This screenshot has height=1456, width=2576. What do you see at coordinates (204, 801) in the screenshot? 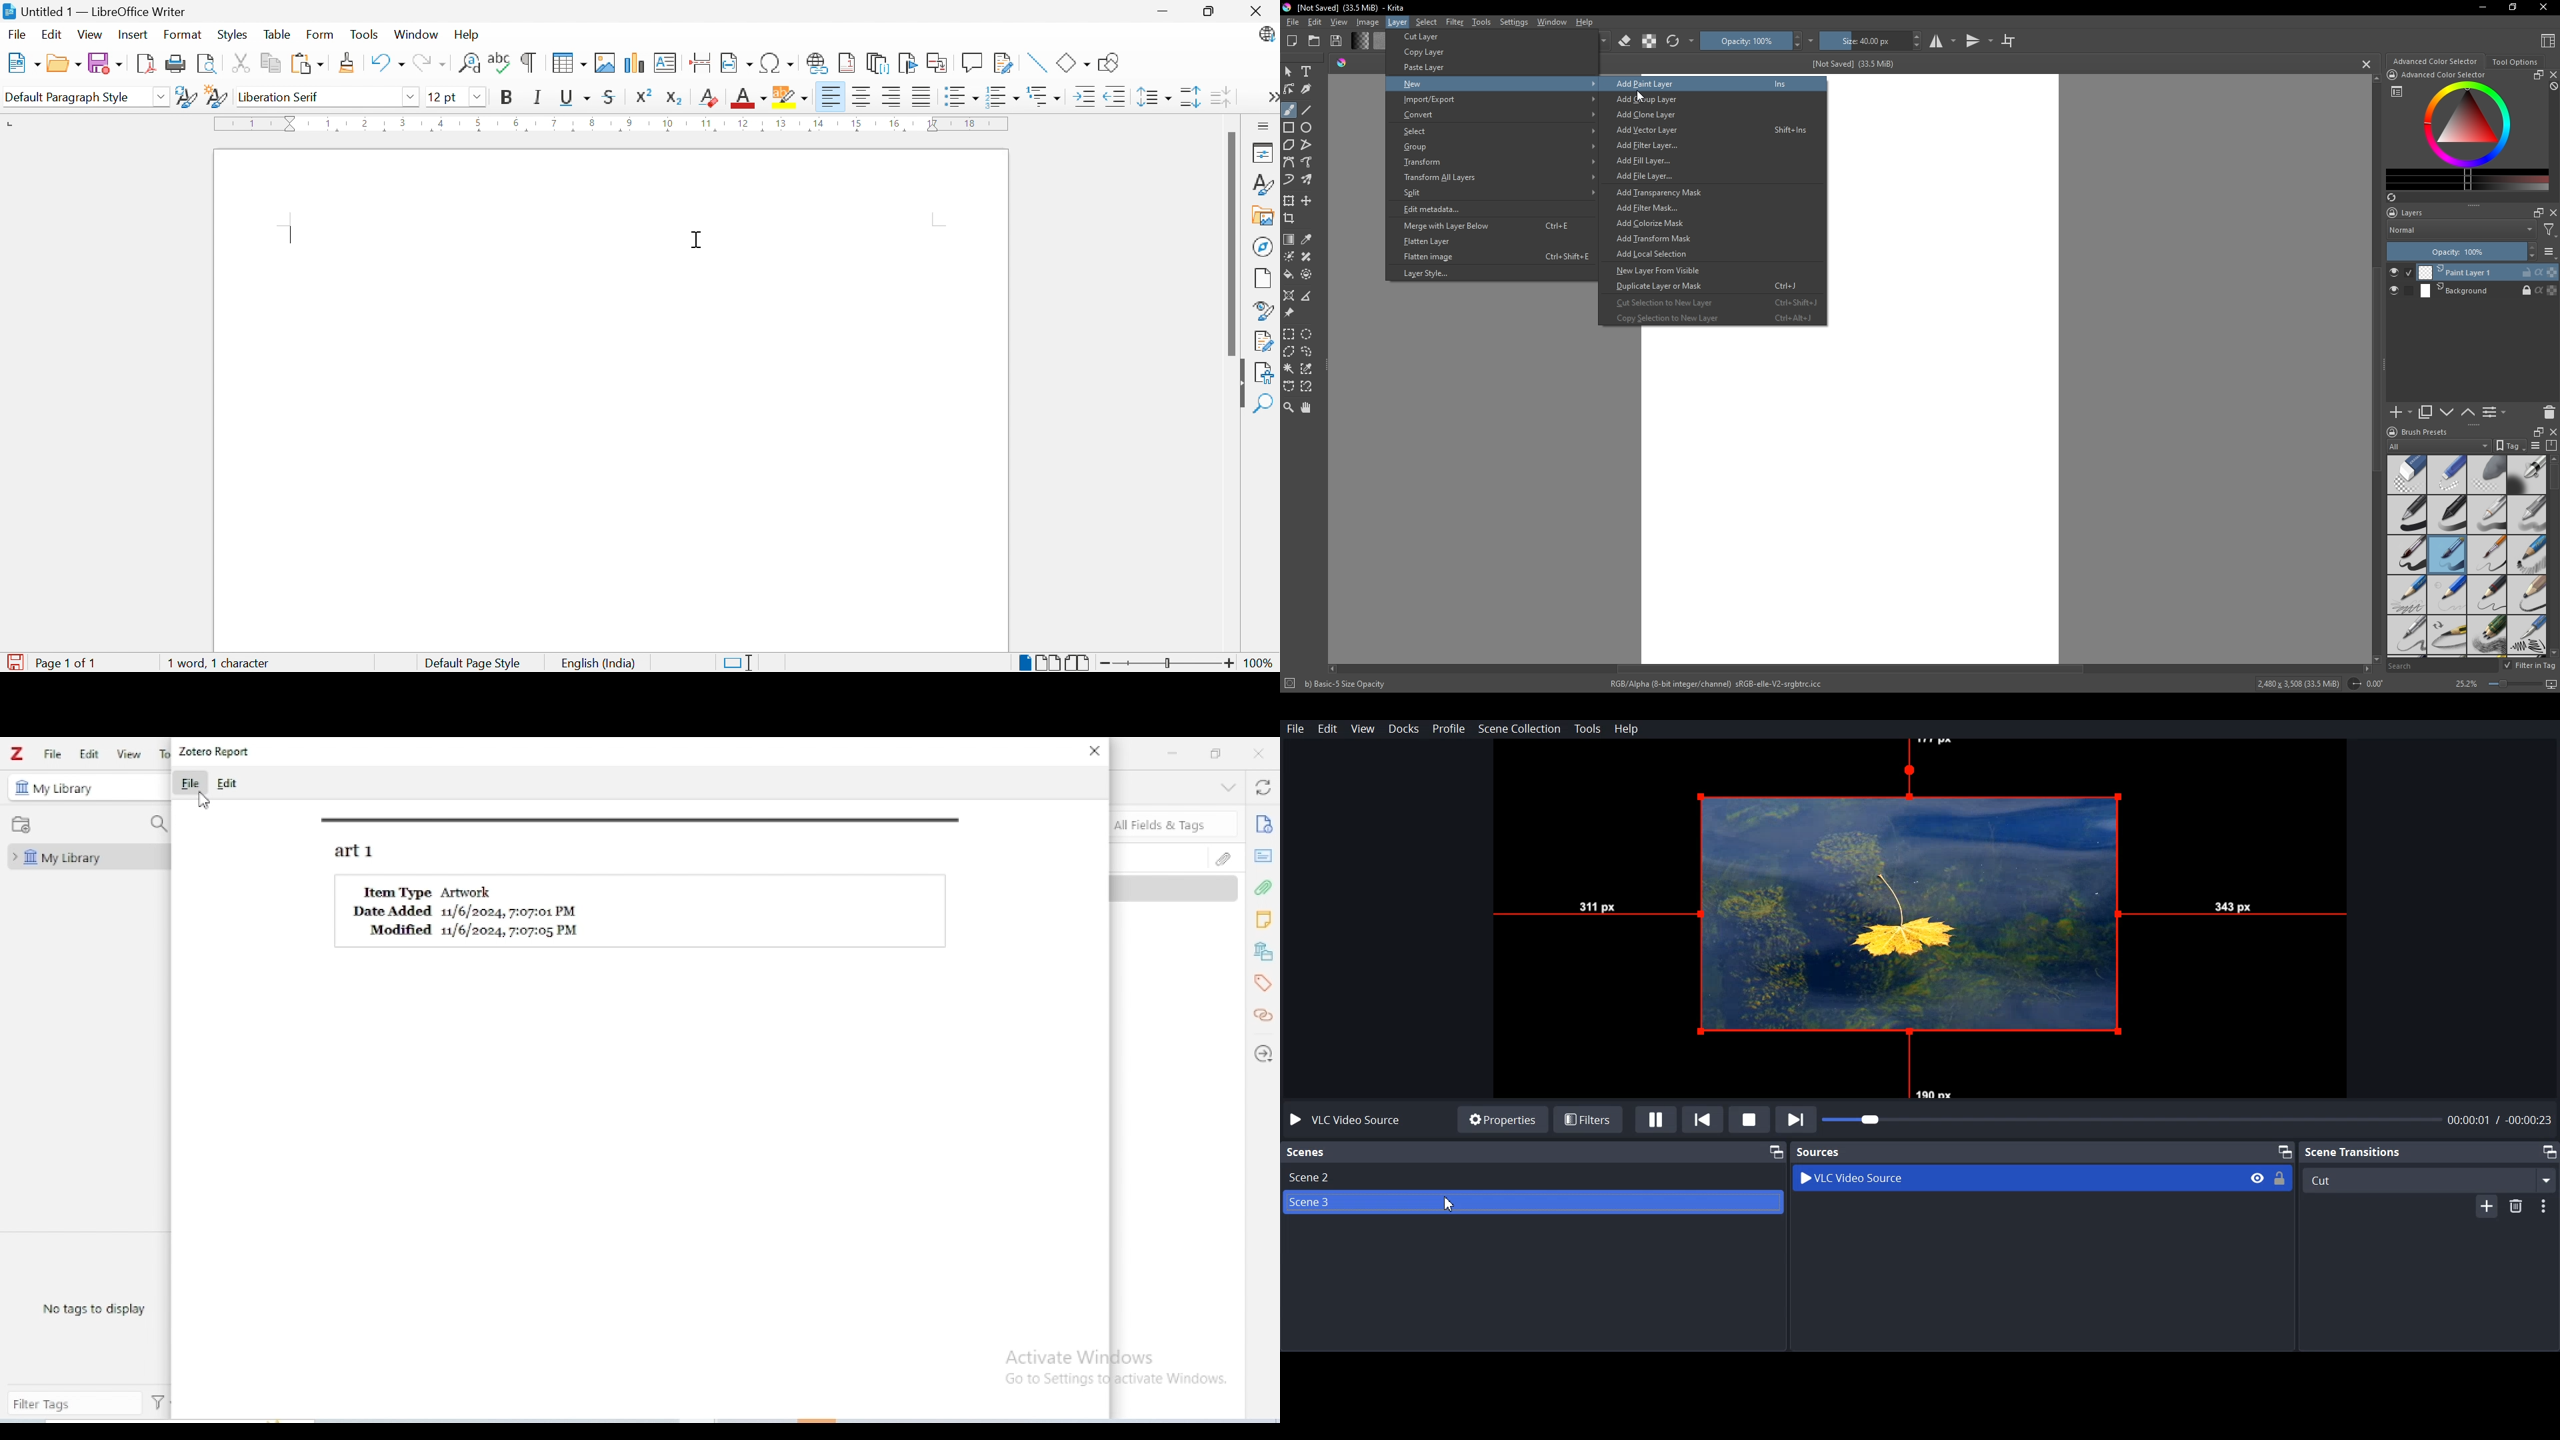
I see `cursor` at bounding box center [204, 801].